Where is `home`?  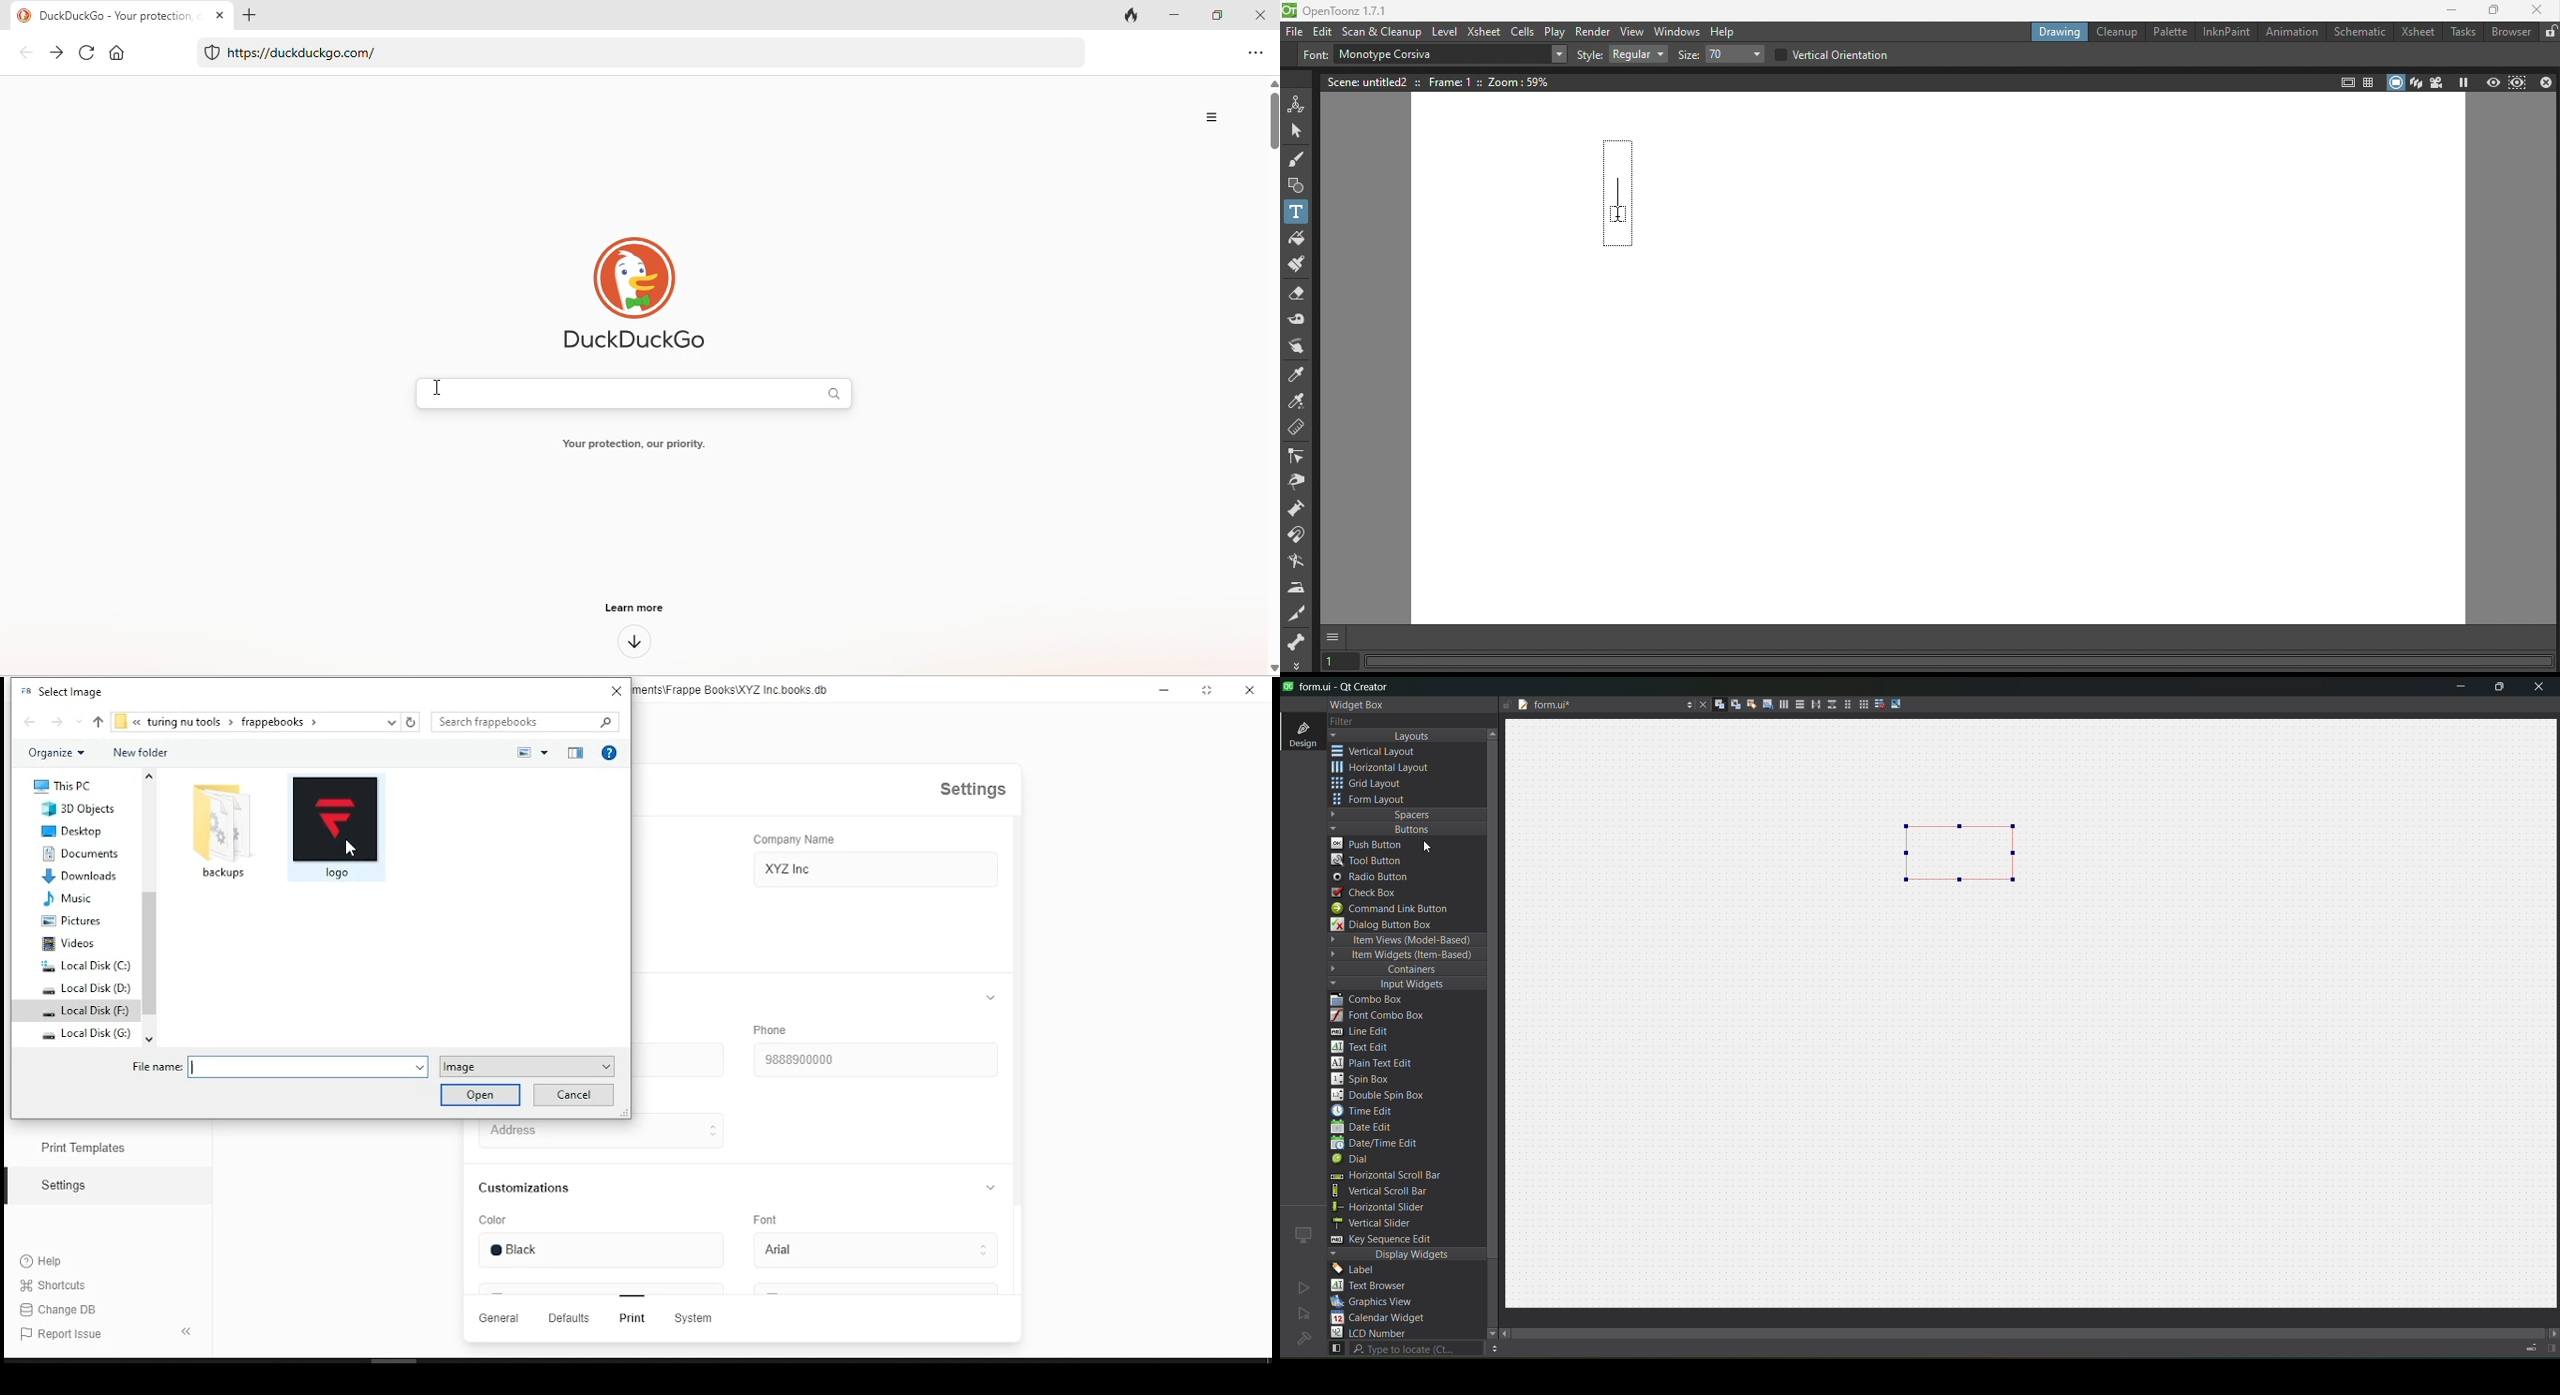
home is located at coordinates (119, 53).